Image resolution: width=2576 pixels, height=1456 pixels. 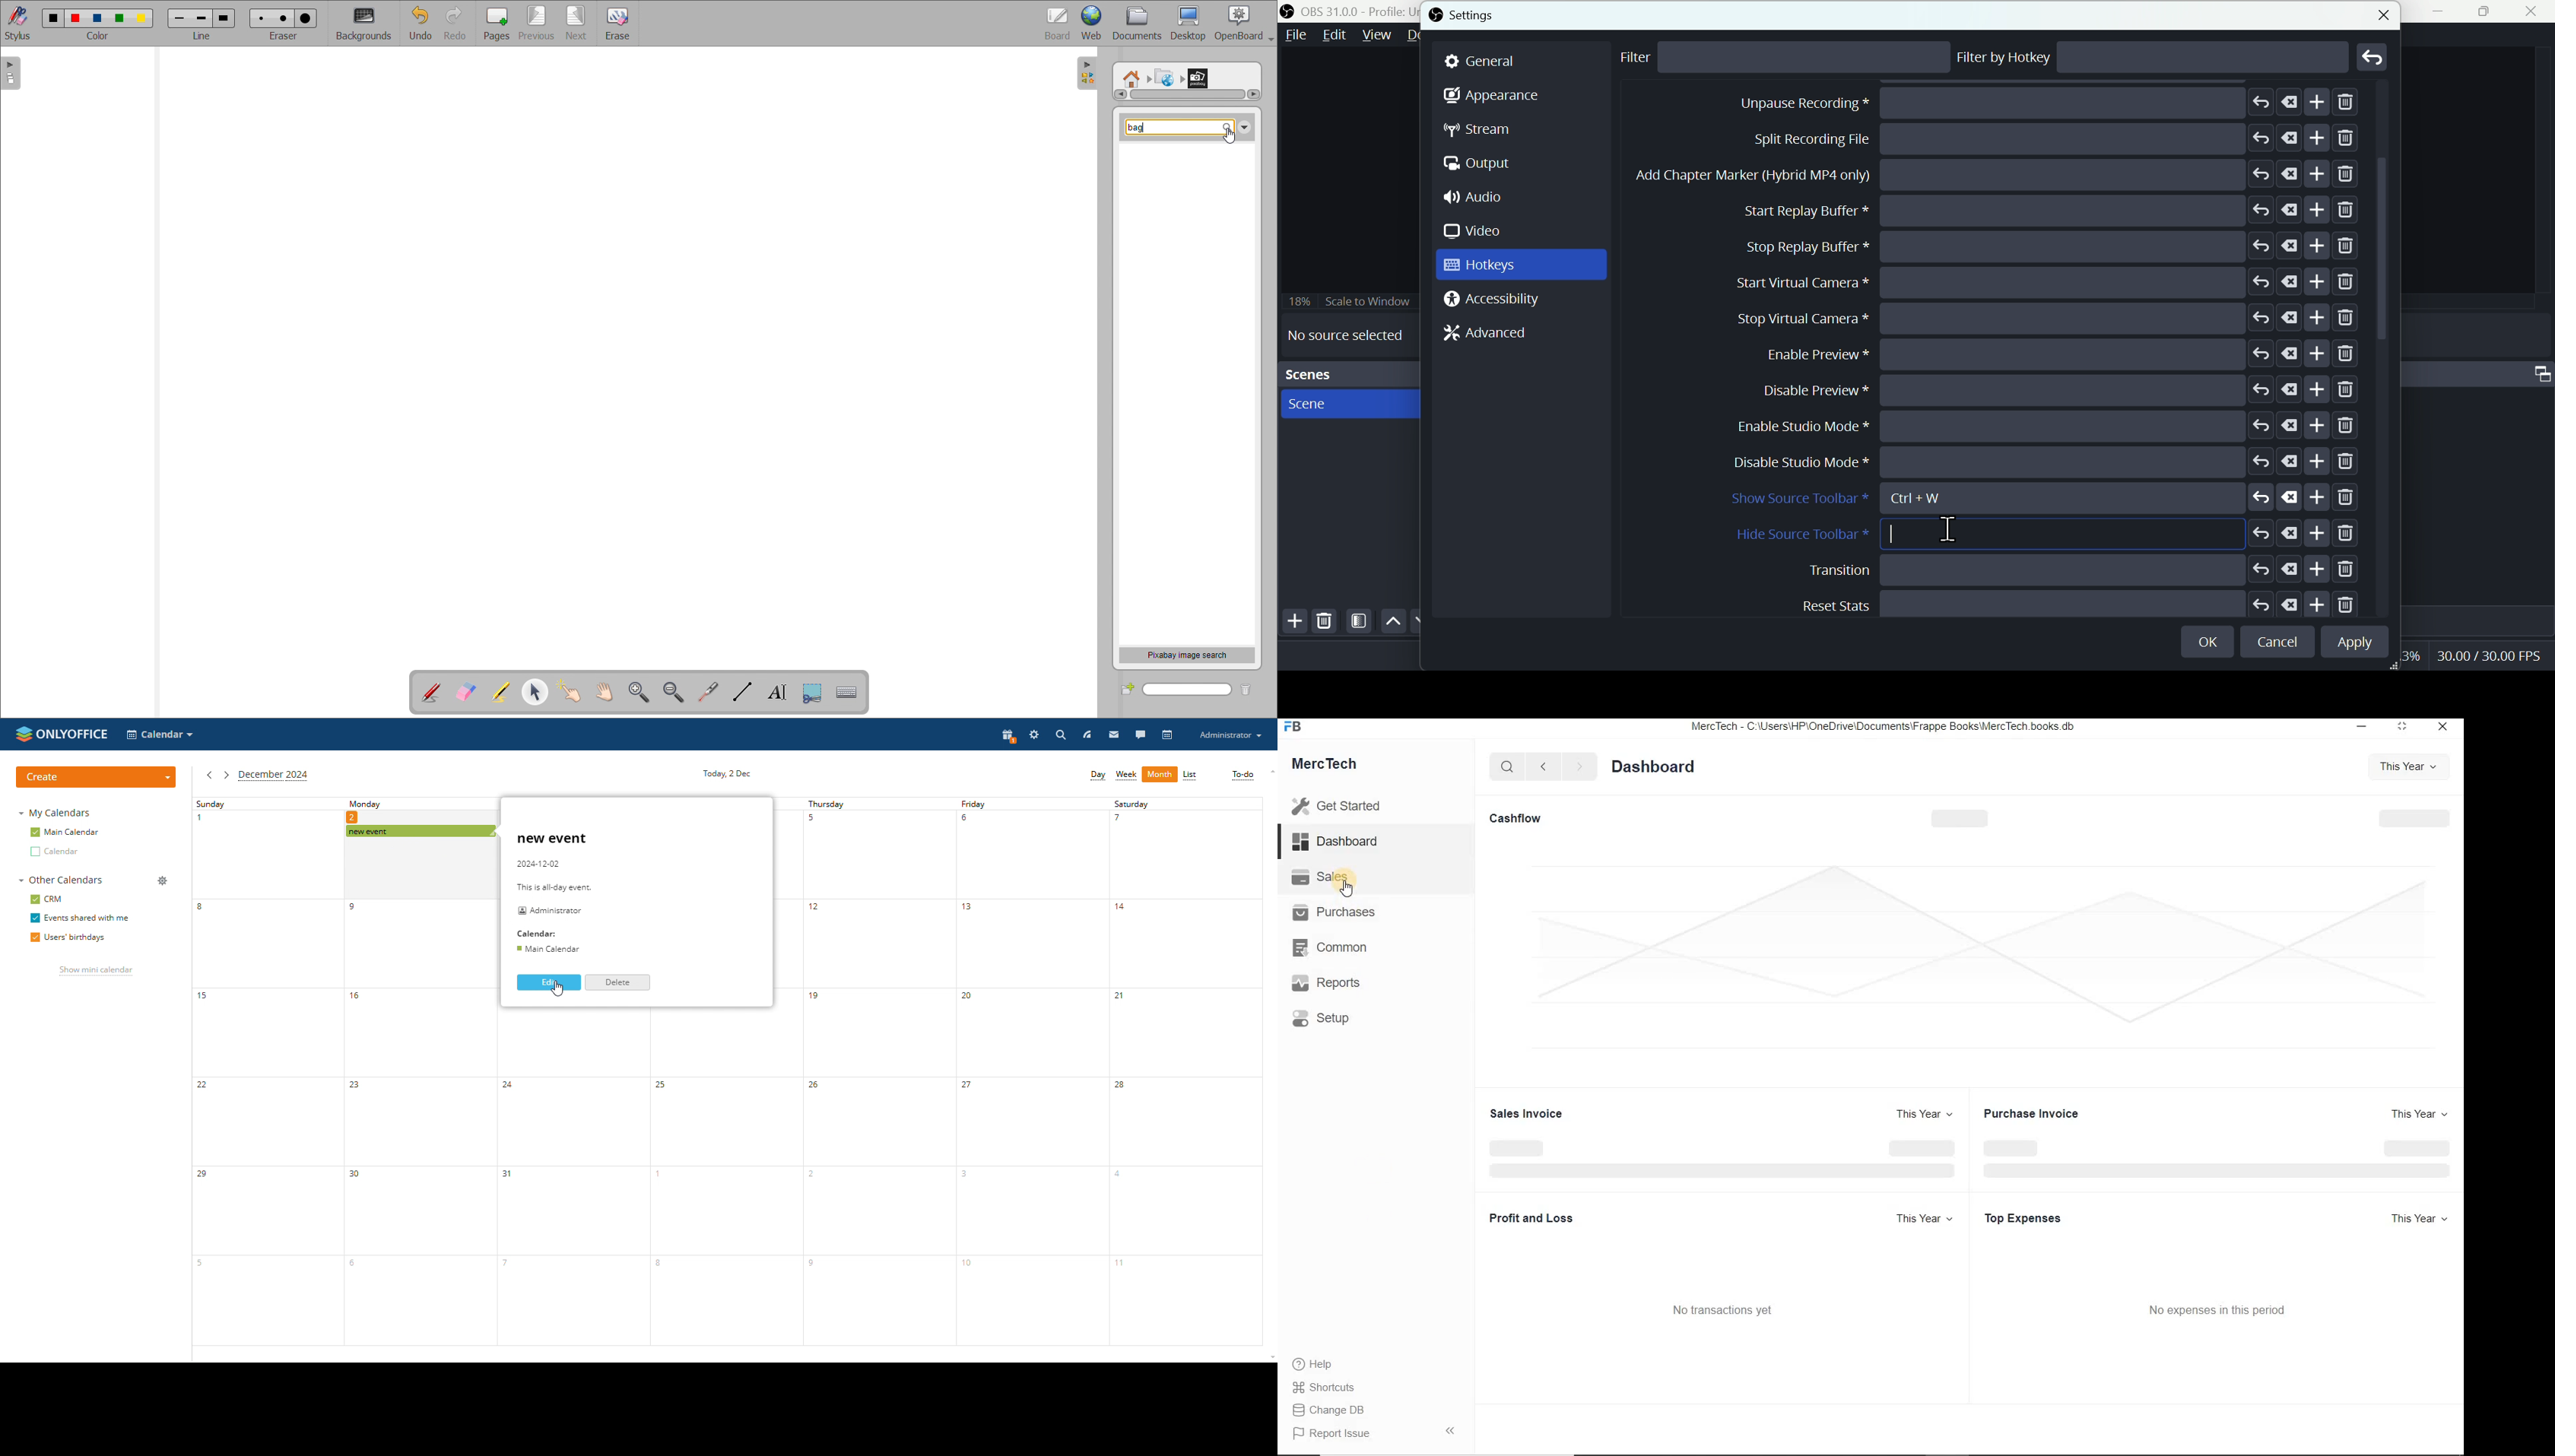 What do you see at coordinates (1317, 1364) in the screenshot?
I see `Help` at bounding box center [1317, 1364].